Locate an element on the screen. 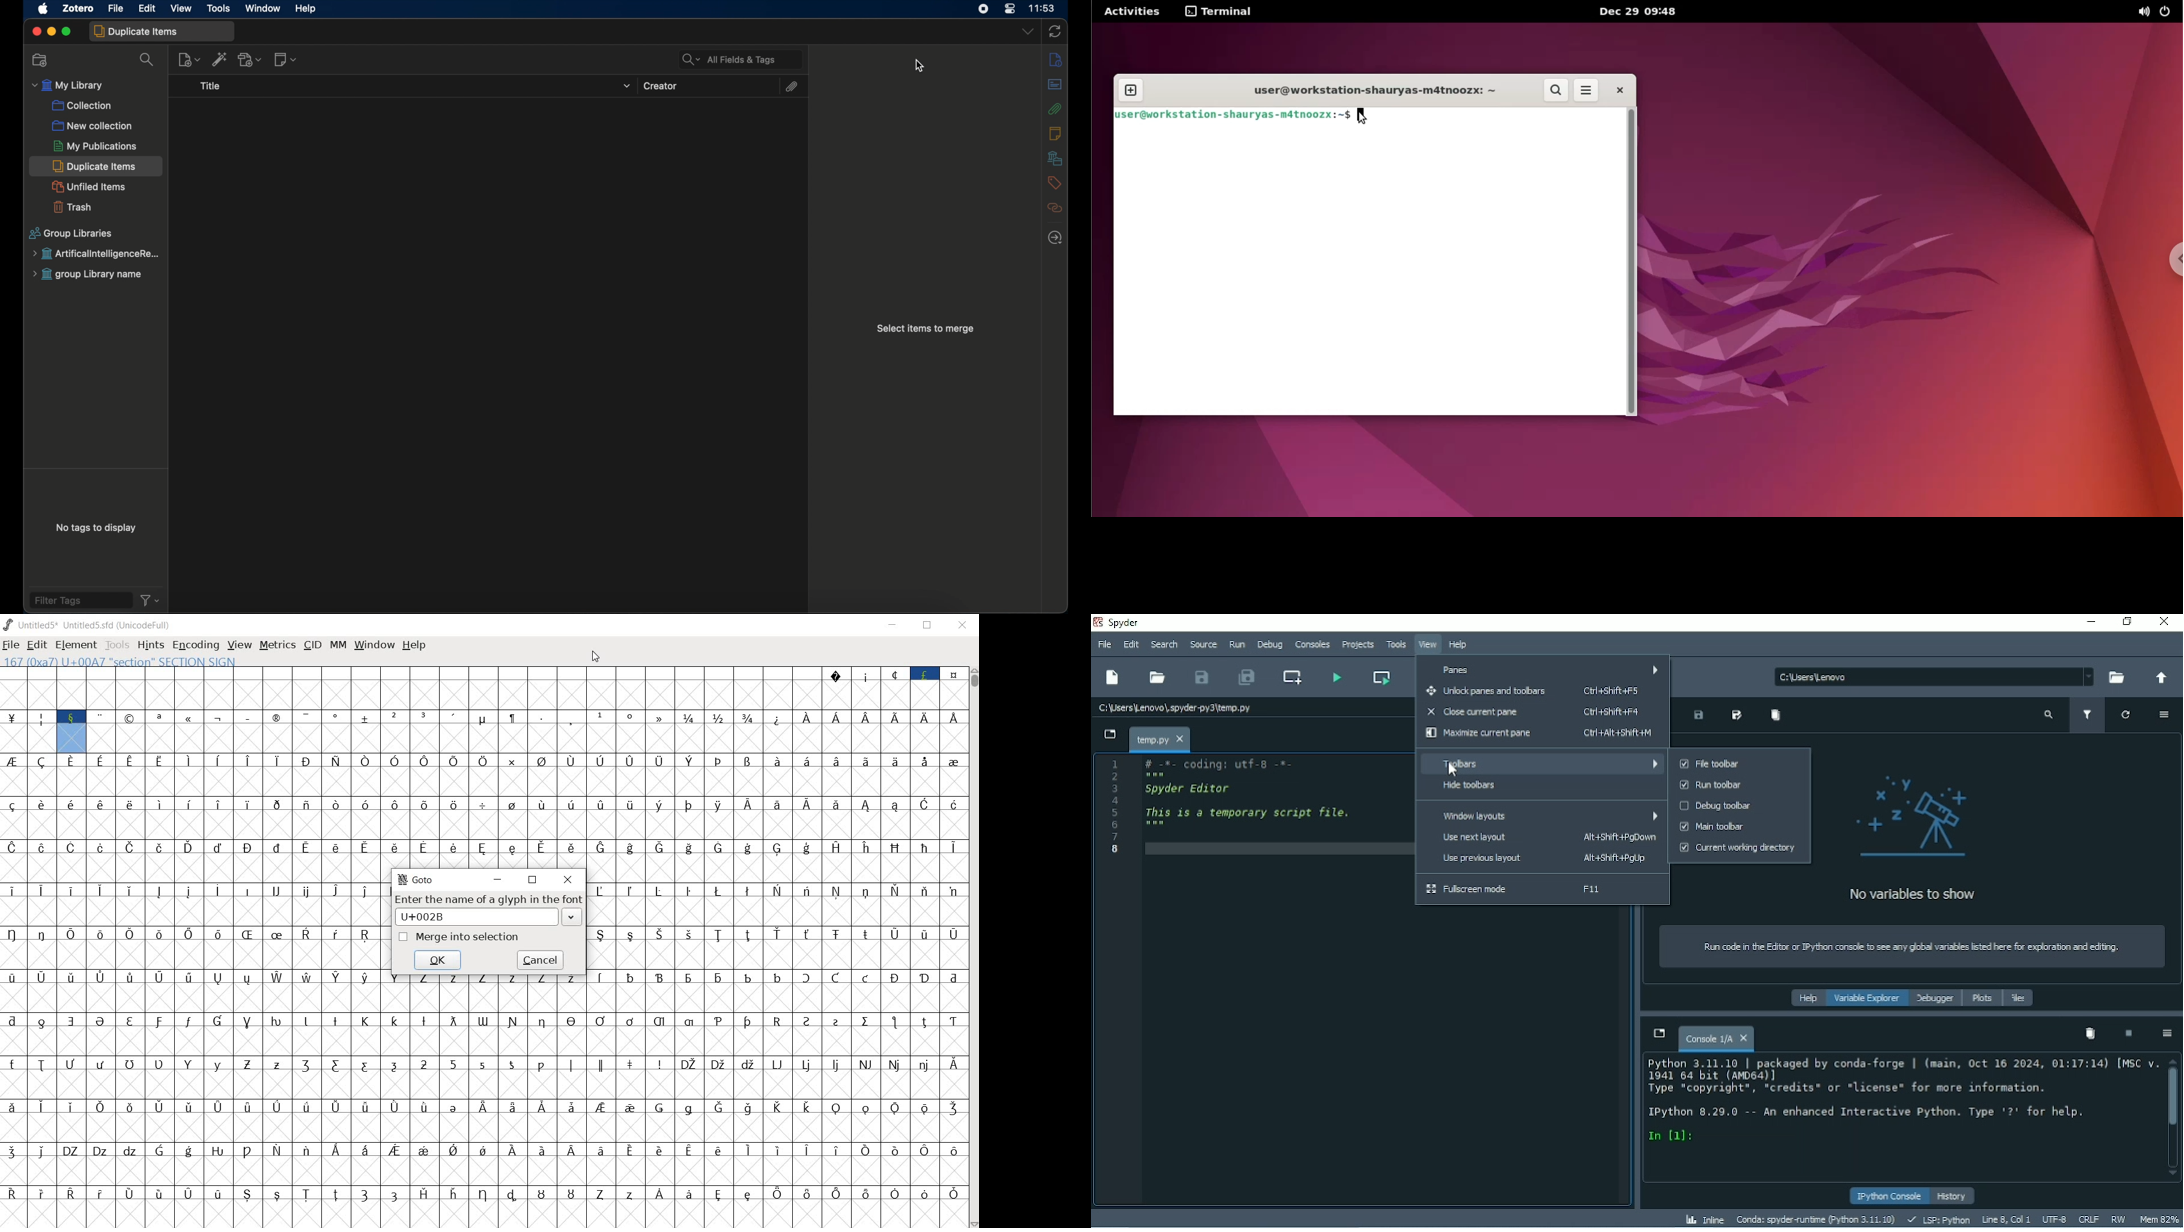 This screenshot has height=1232, width=2184. Refresh variables is located at coordinates (2126, 715).